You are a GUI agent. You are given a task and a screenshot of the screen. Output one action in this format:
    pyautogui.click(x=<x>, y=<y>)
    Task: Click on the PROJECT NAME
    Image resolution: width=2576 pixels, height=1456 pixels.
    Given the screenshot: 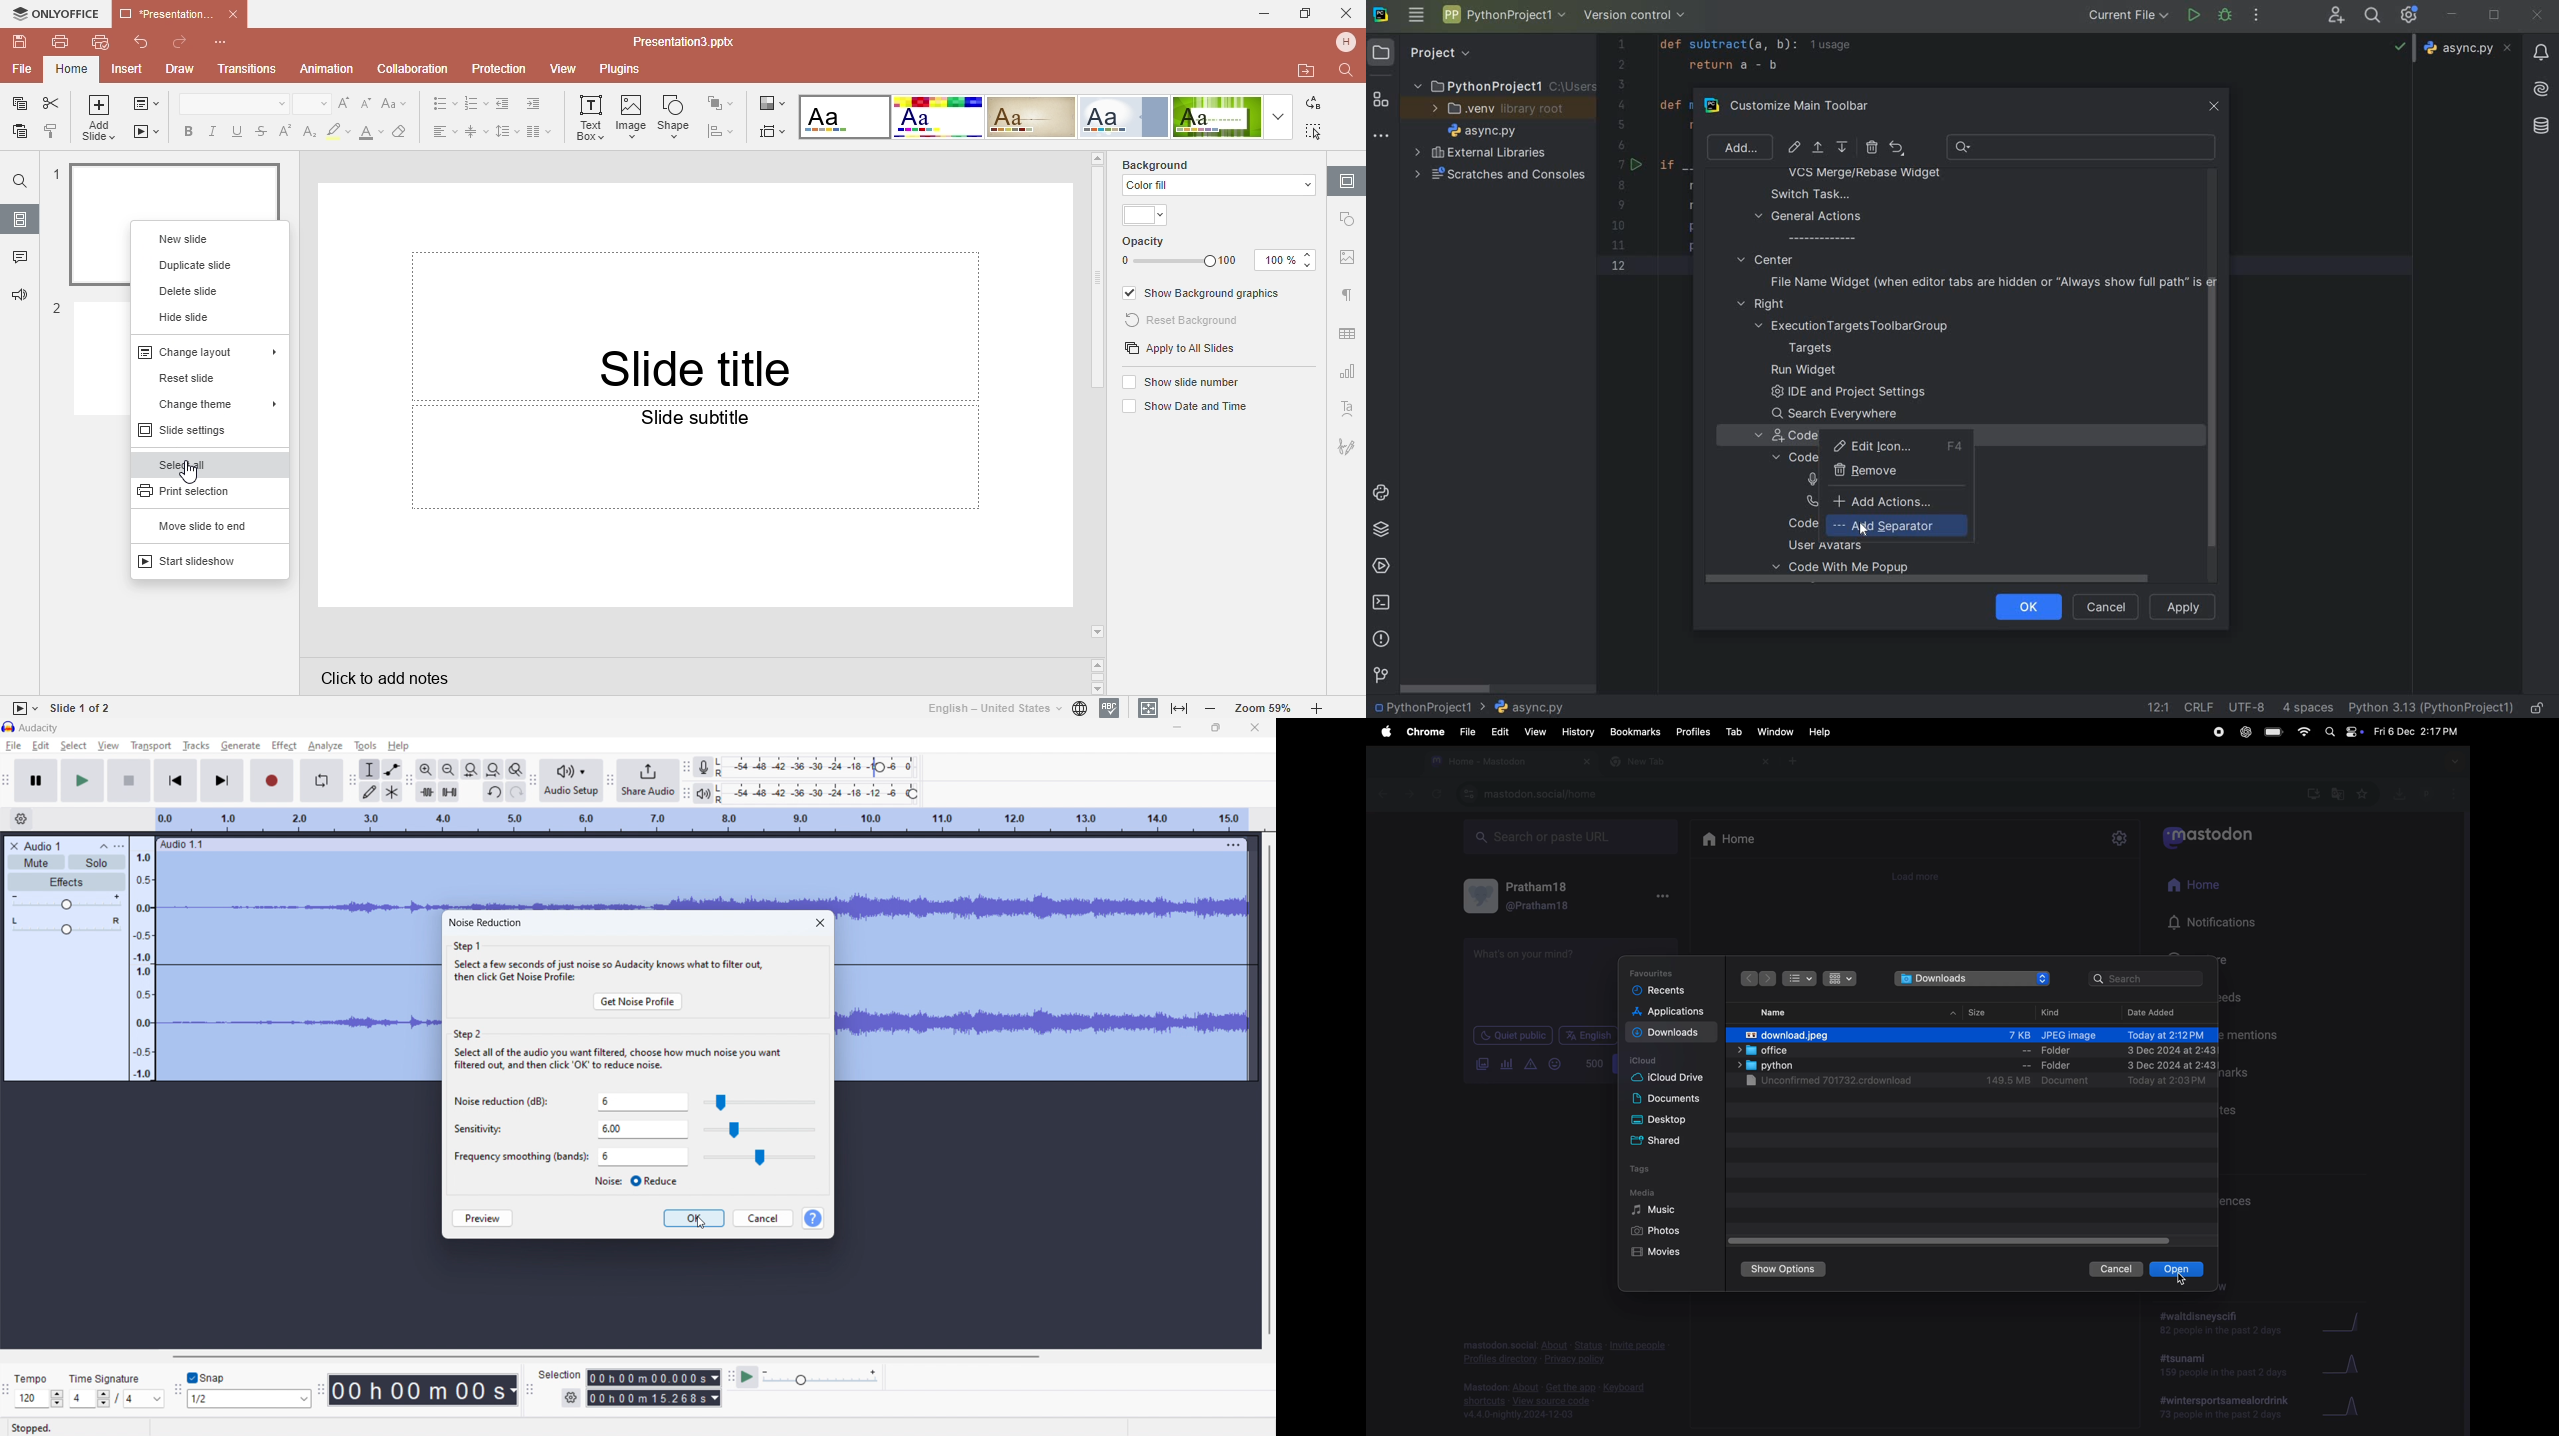 What is the action you would take?
    pyautogui.click(x=1430, y=706)
    